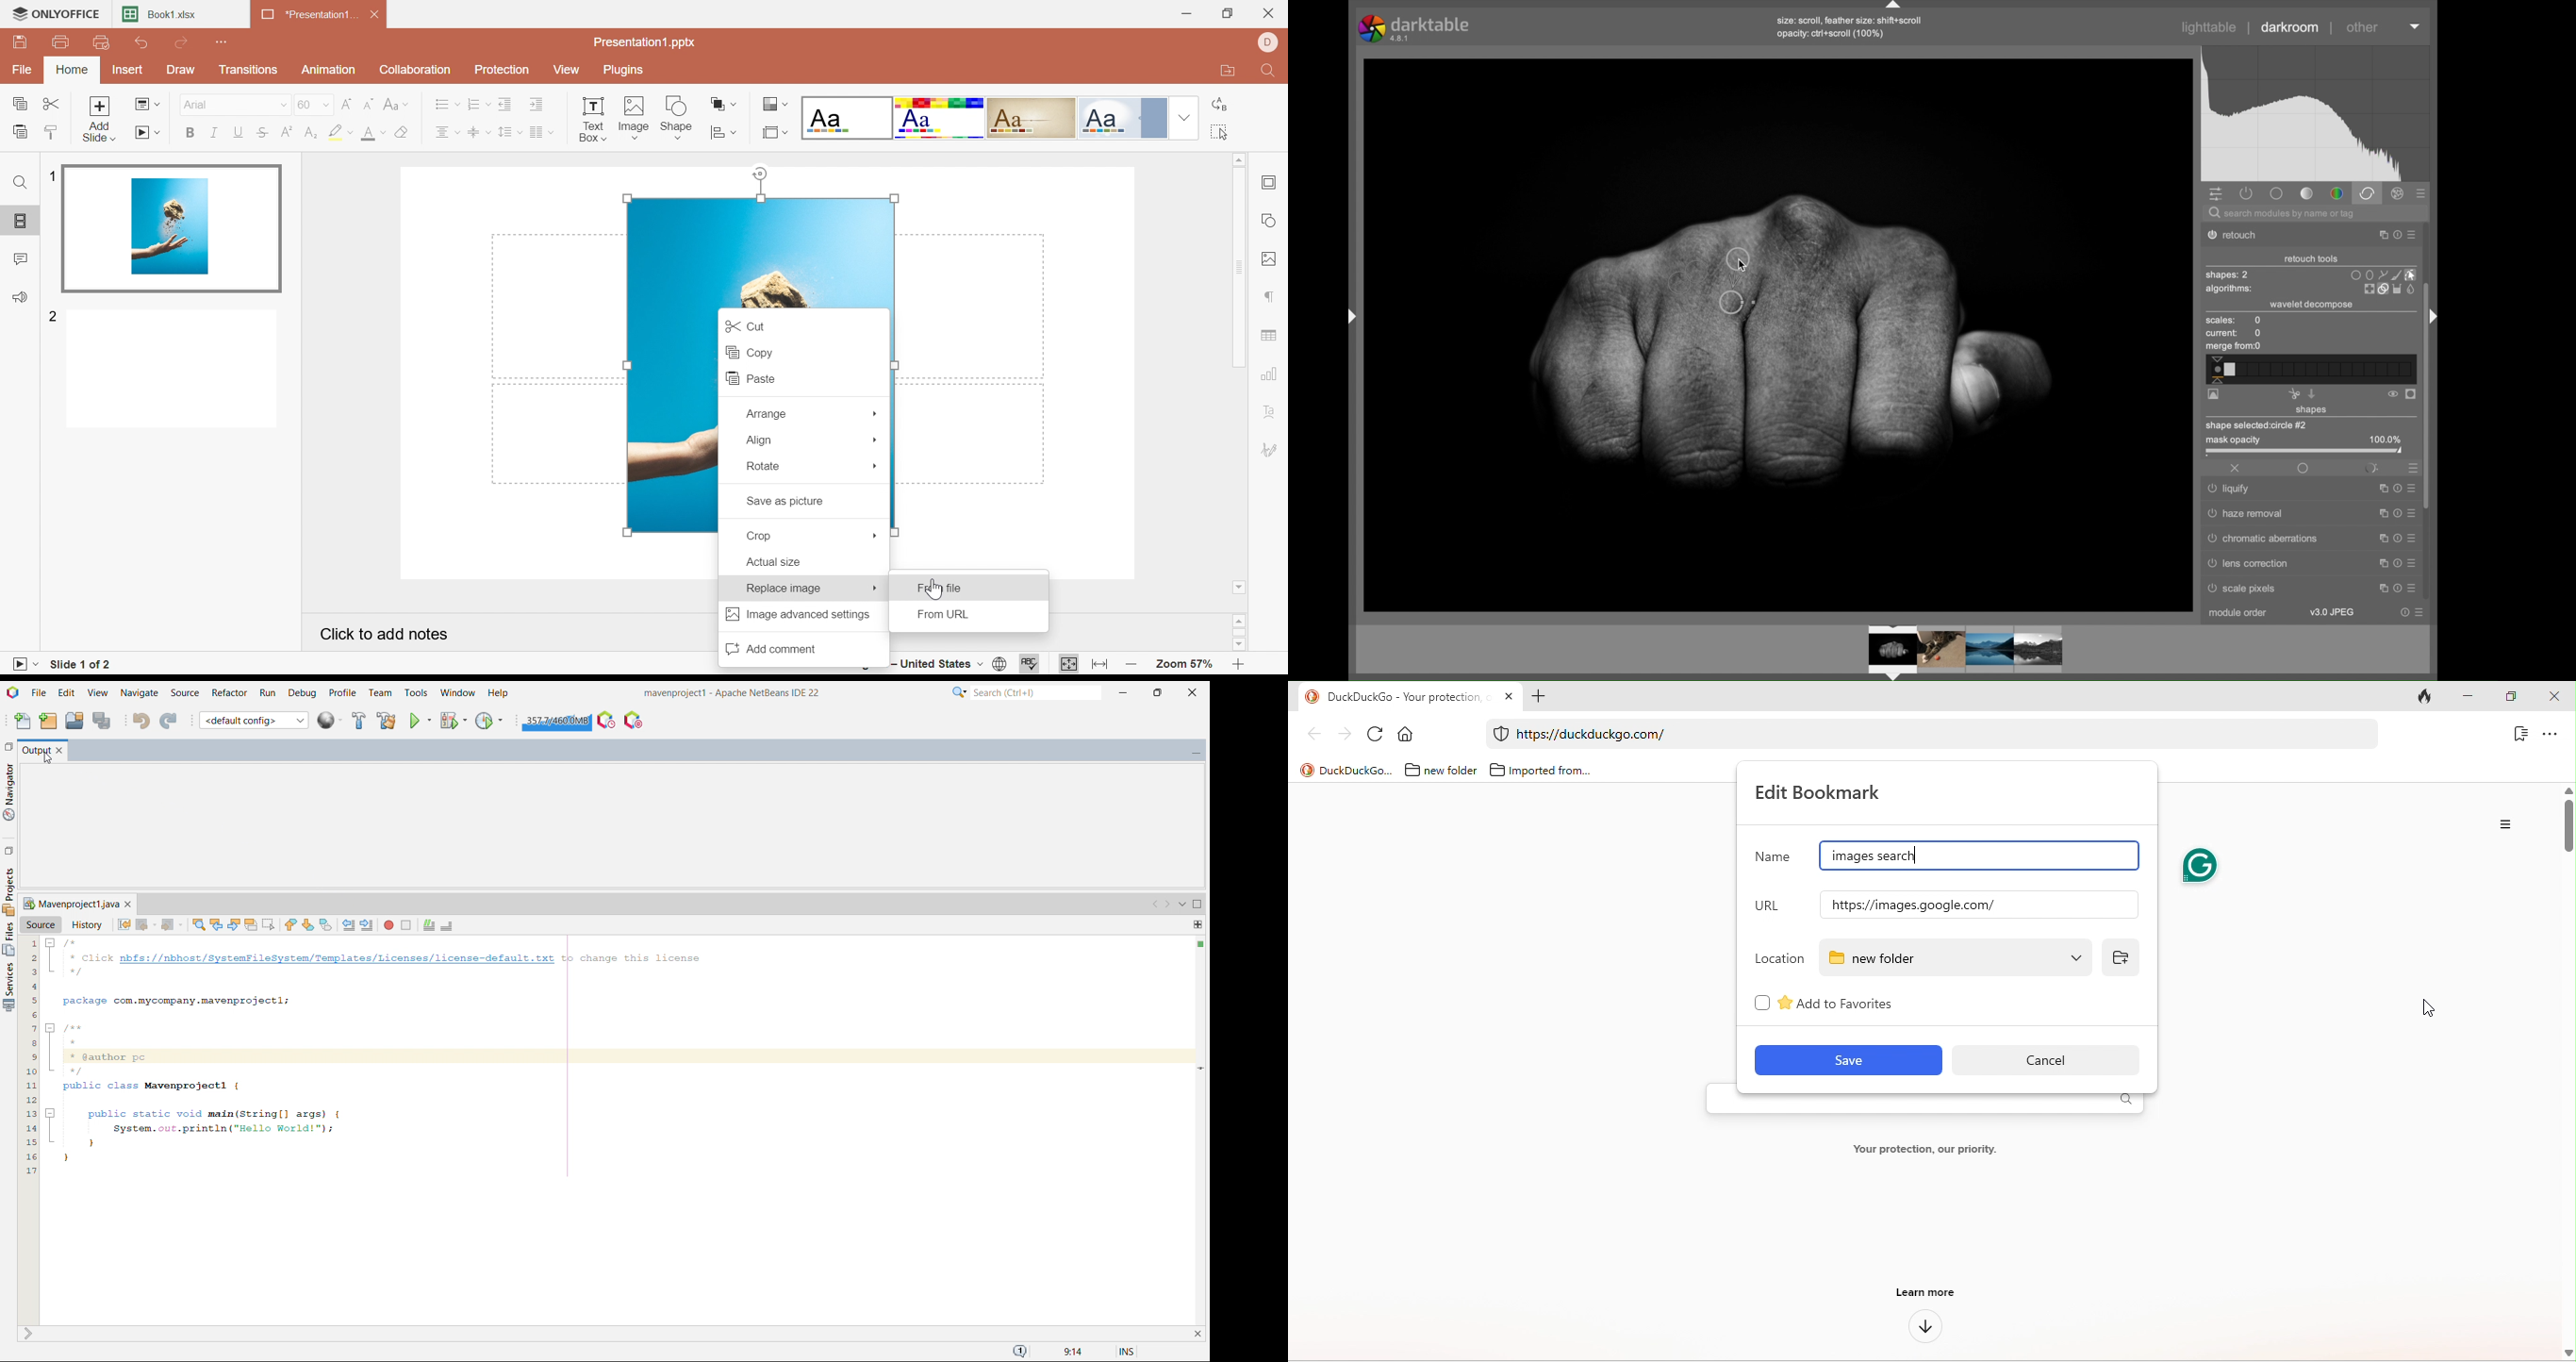  What do you see at coordinates (1026, 667) in the screenshot?
I see `Spell checking` at bounding box center [1026, 667].